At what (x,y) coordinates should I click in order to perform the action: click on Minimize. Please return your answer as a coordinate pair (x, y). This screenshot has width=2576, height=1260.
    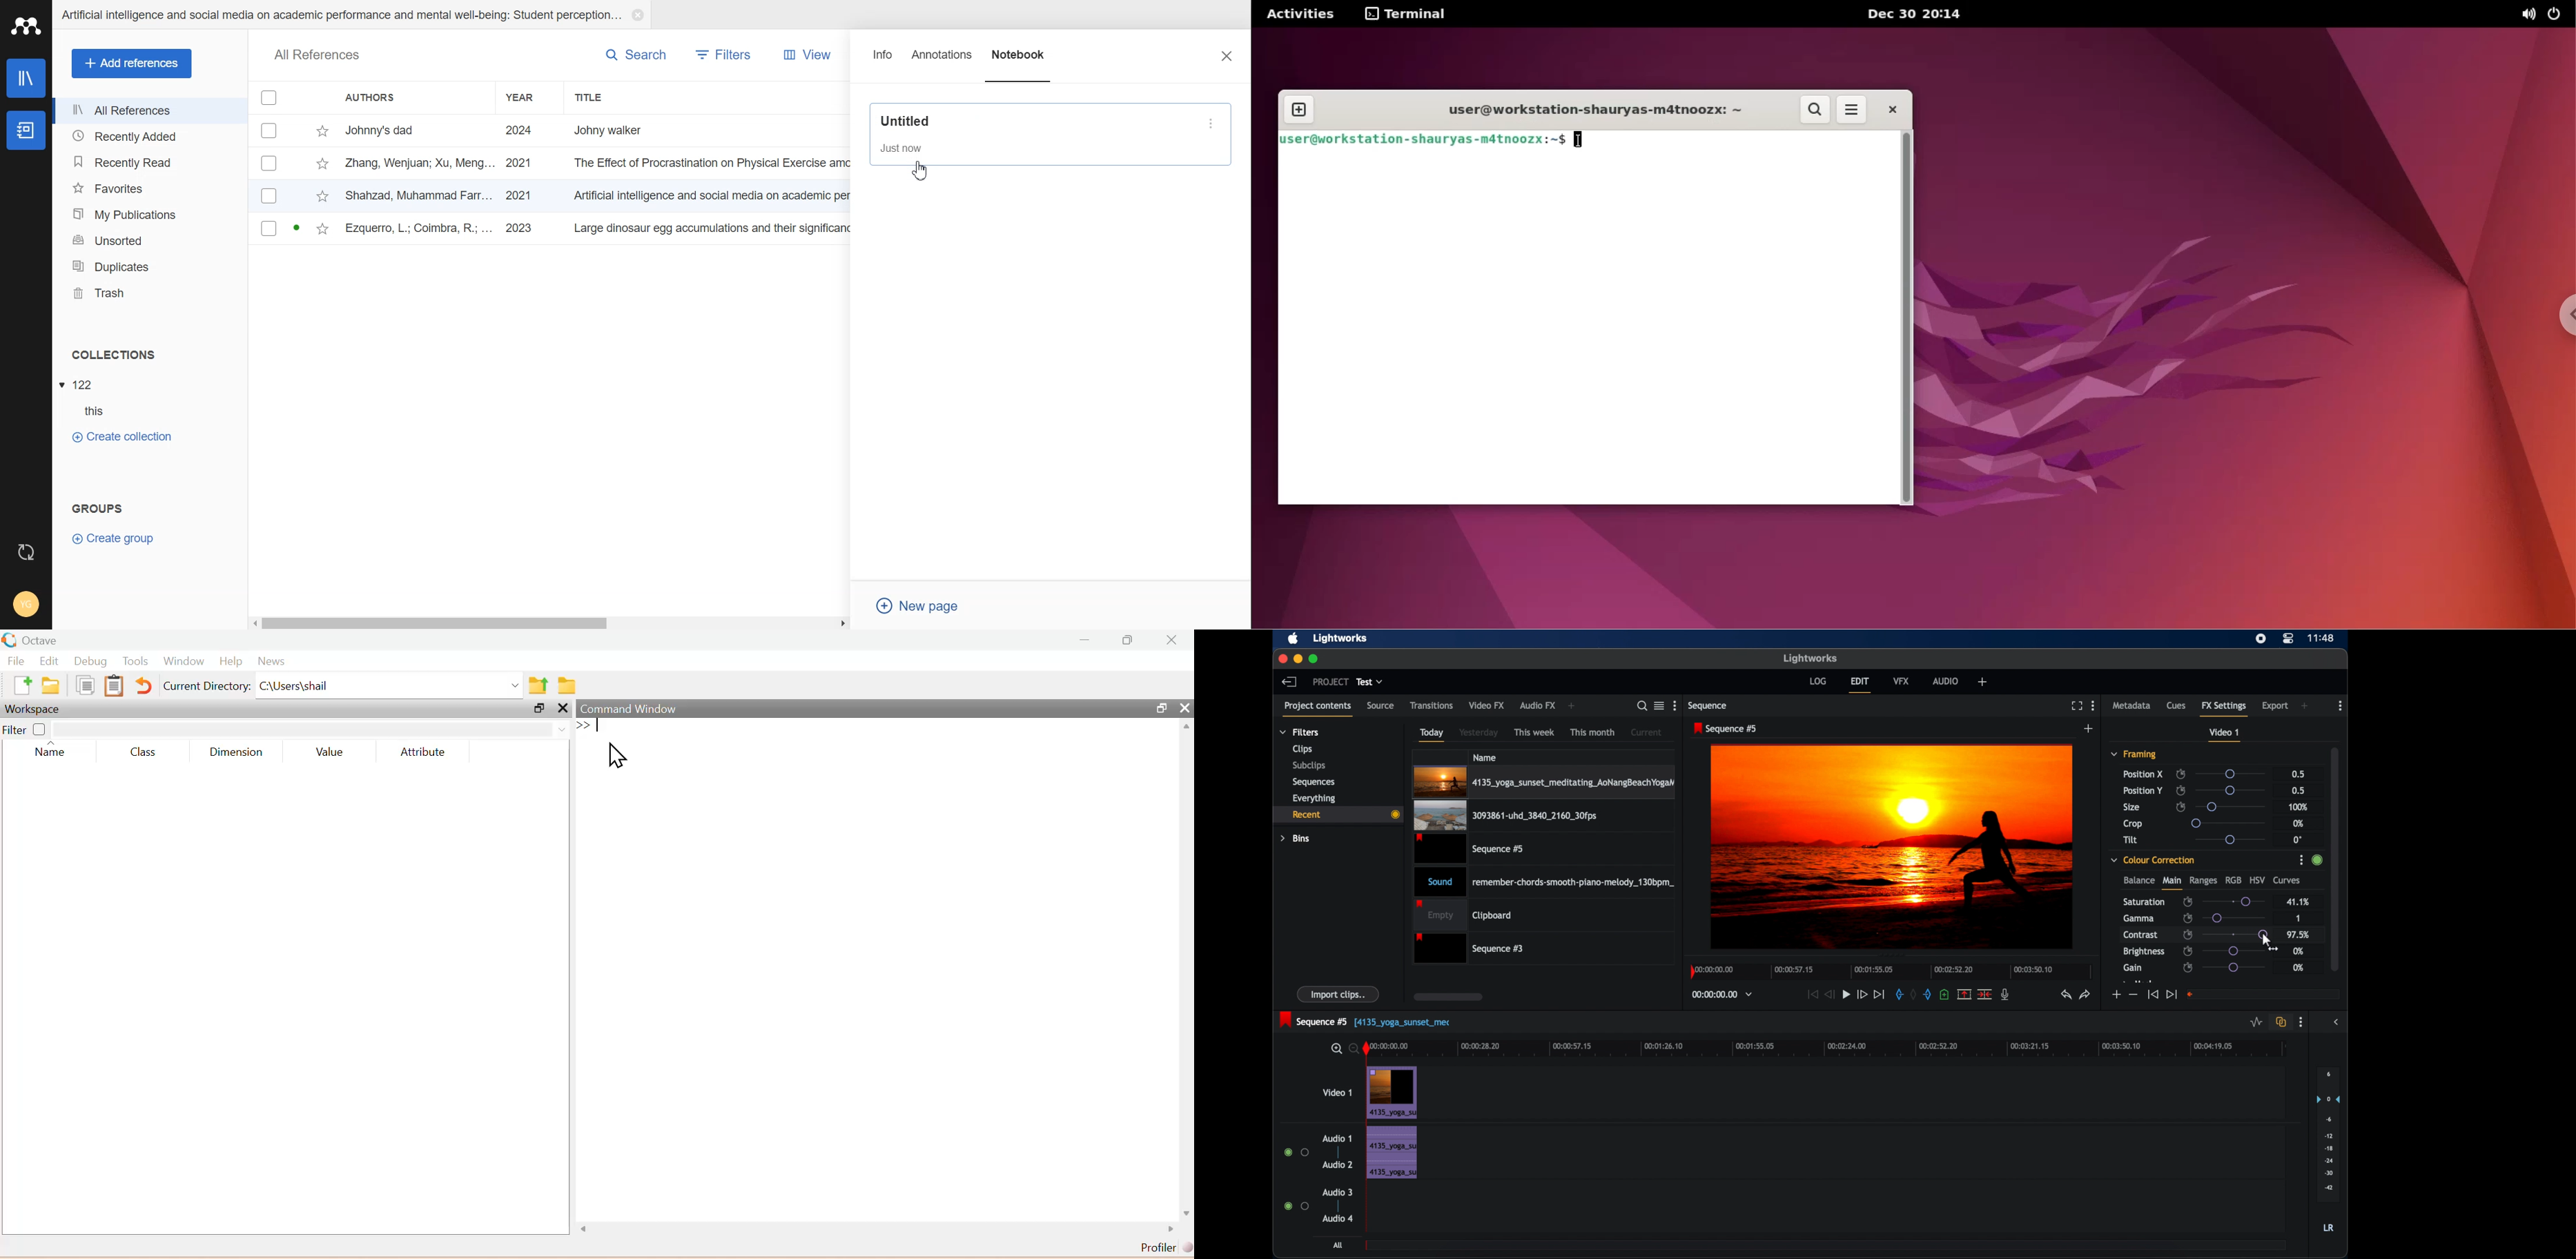
    Looking at the image, I should click on (1086, 640).